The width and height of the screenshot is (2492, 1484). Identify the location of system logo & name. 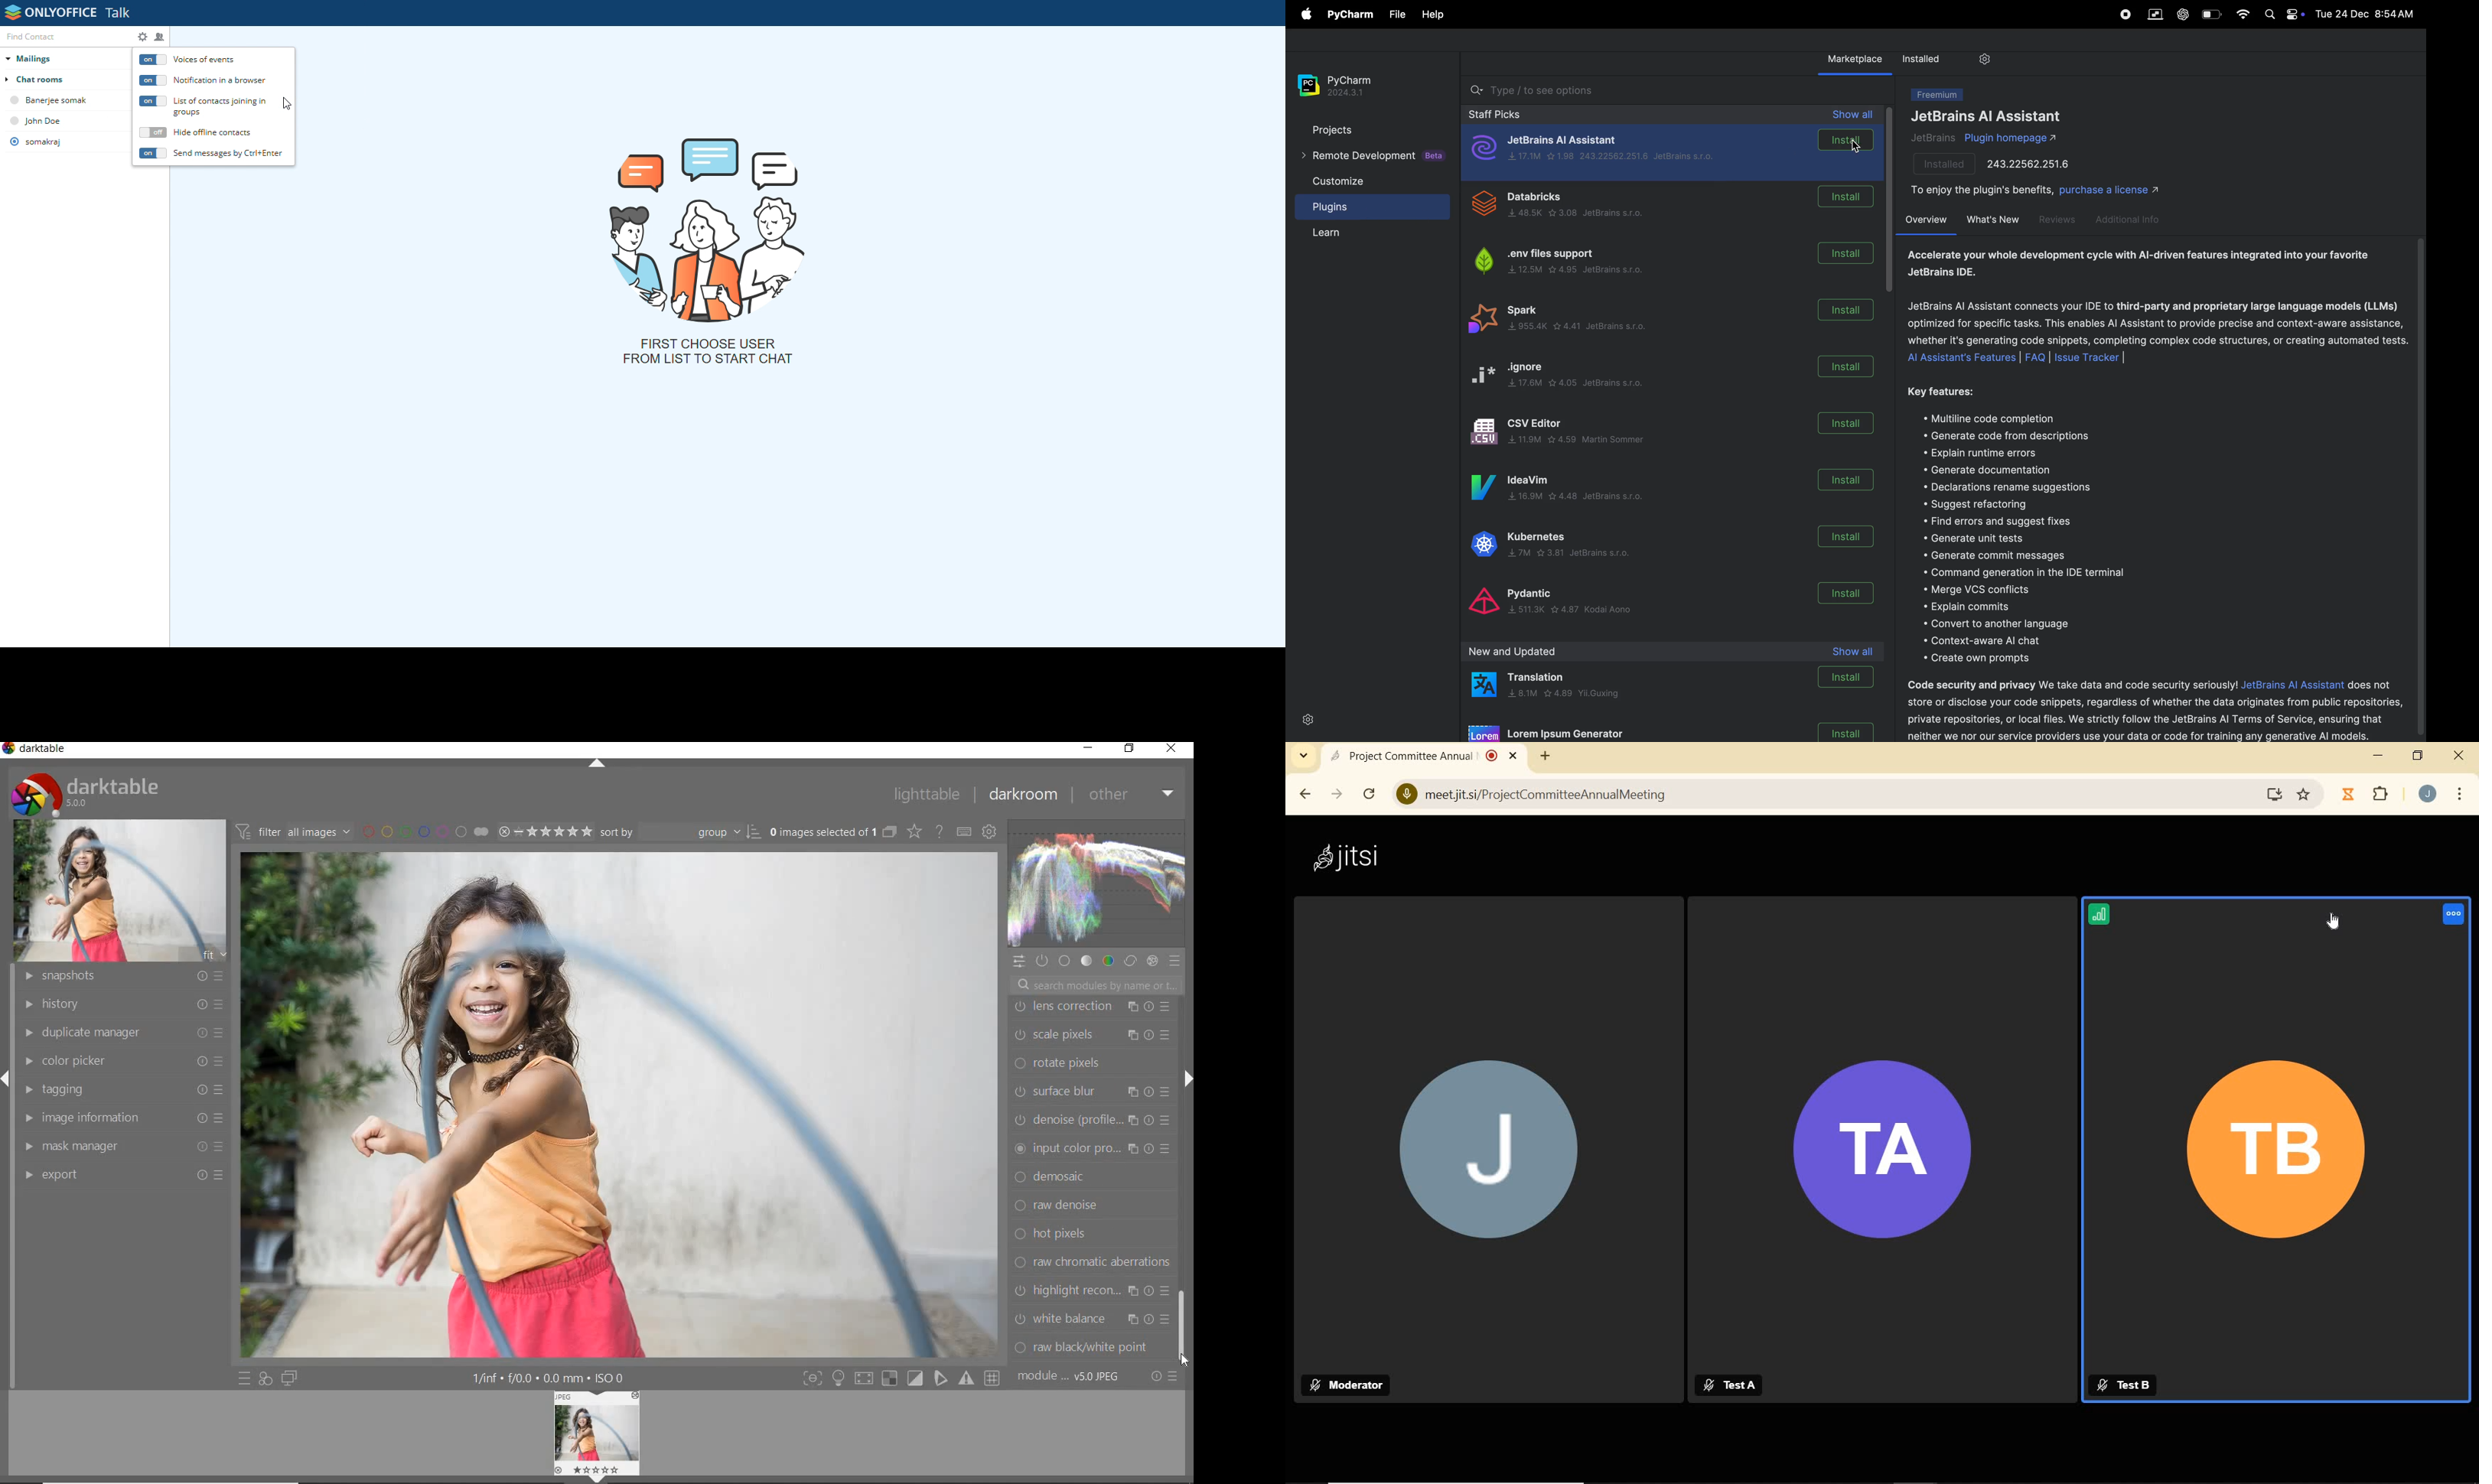
(88, 791).